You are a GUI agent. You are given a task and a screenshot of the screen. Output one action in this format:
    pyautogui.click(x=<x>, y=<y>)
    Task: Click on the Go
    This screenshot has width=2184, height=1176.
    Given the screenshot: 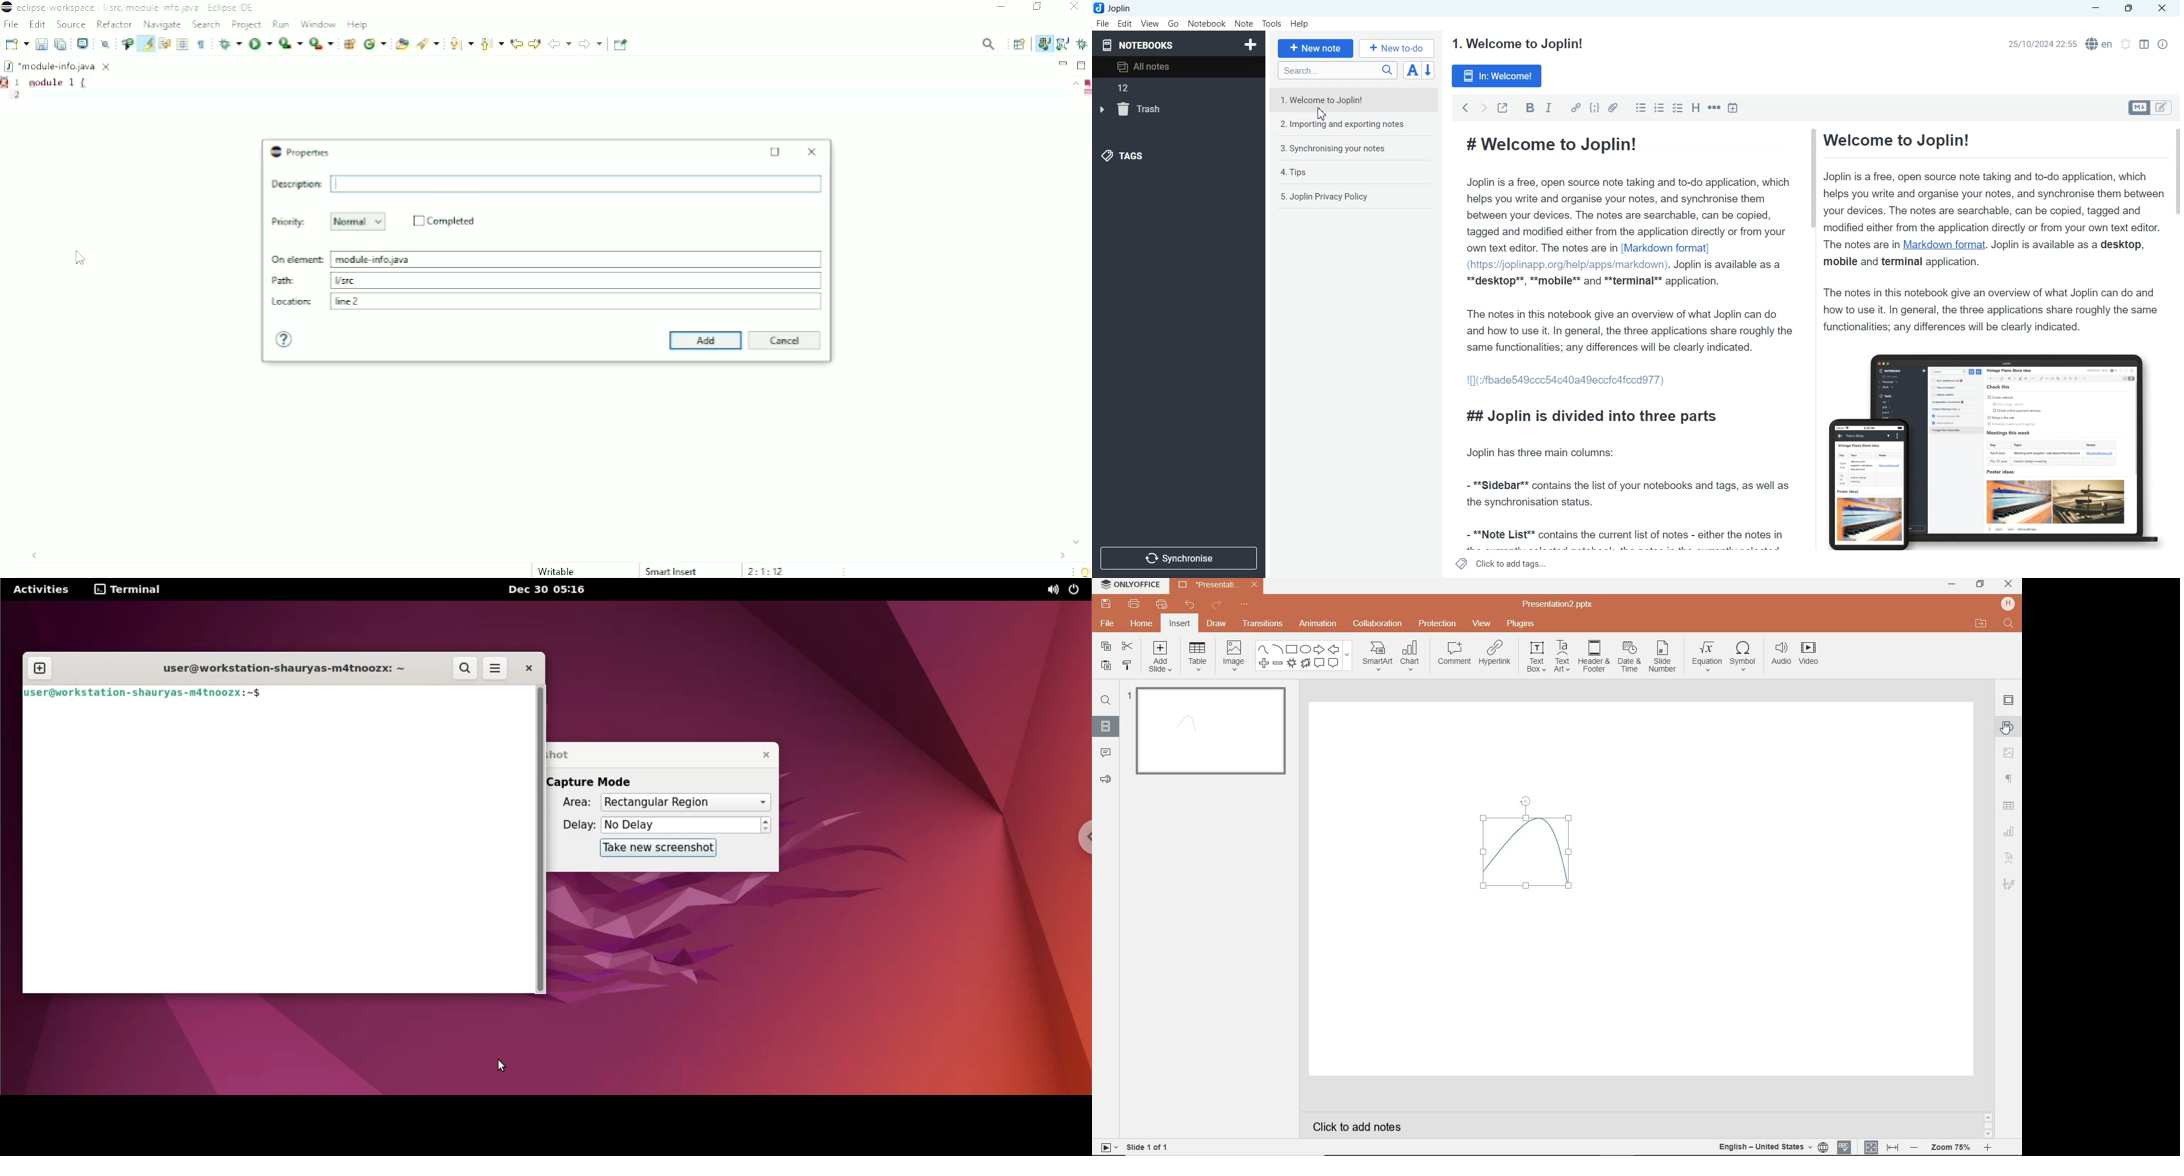 What is the action you would take?
    pyautogui.click(x=1174, y=23)
    